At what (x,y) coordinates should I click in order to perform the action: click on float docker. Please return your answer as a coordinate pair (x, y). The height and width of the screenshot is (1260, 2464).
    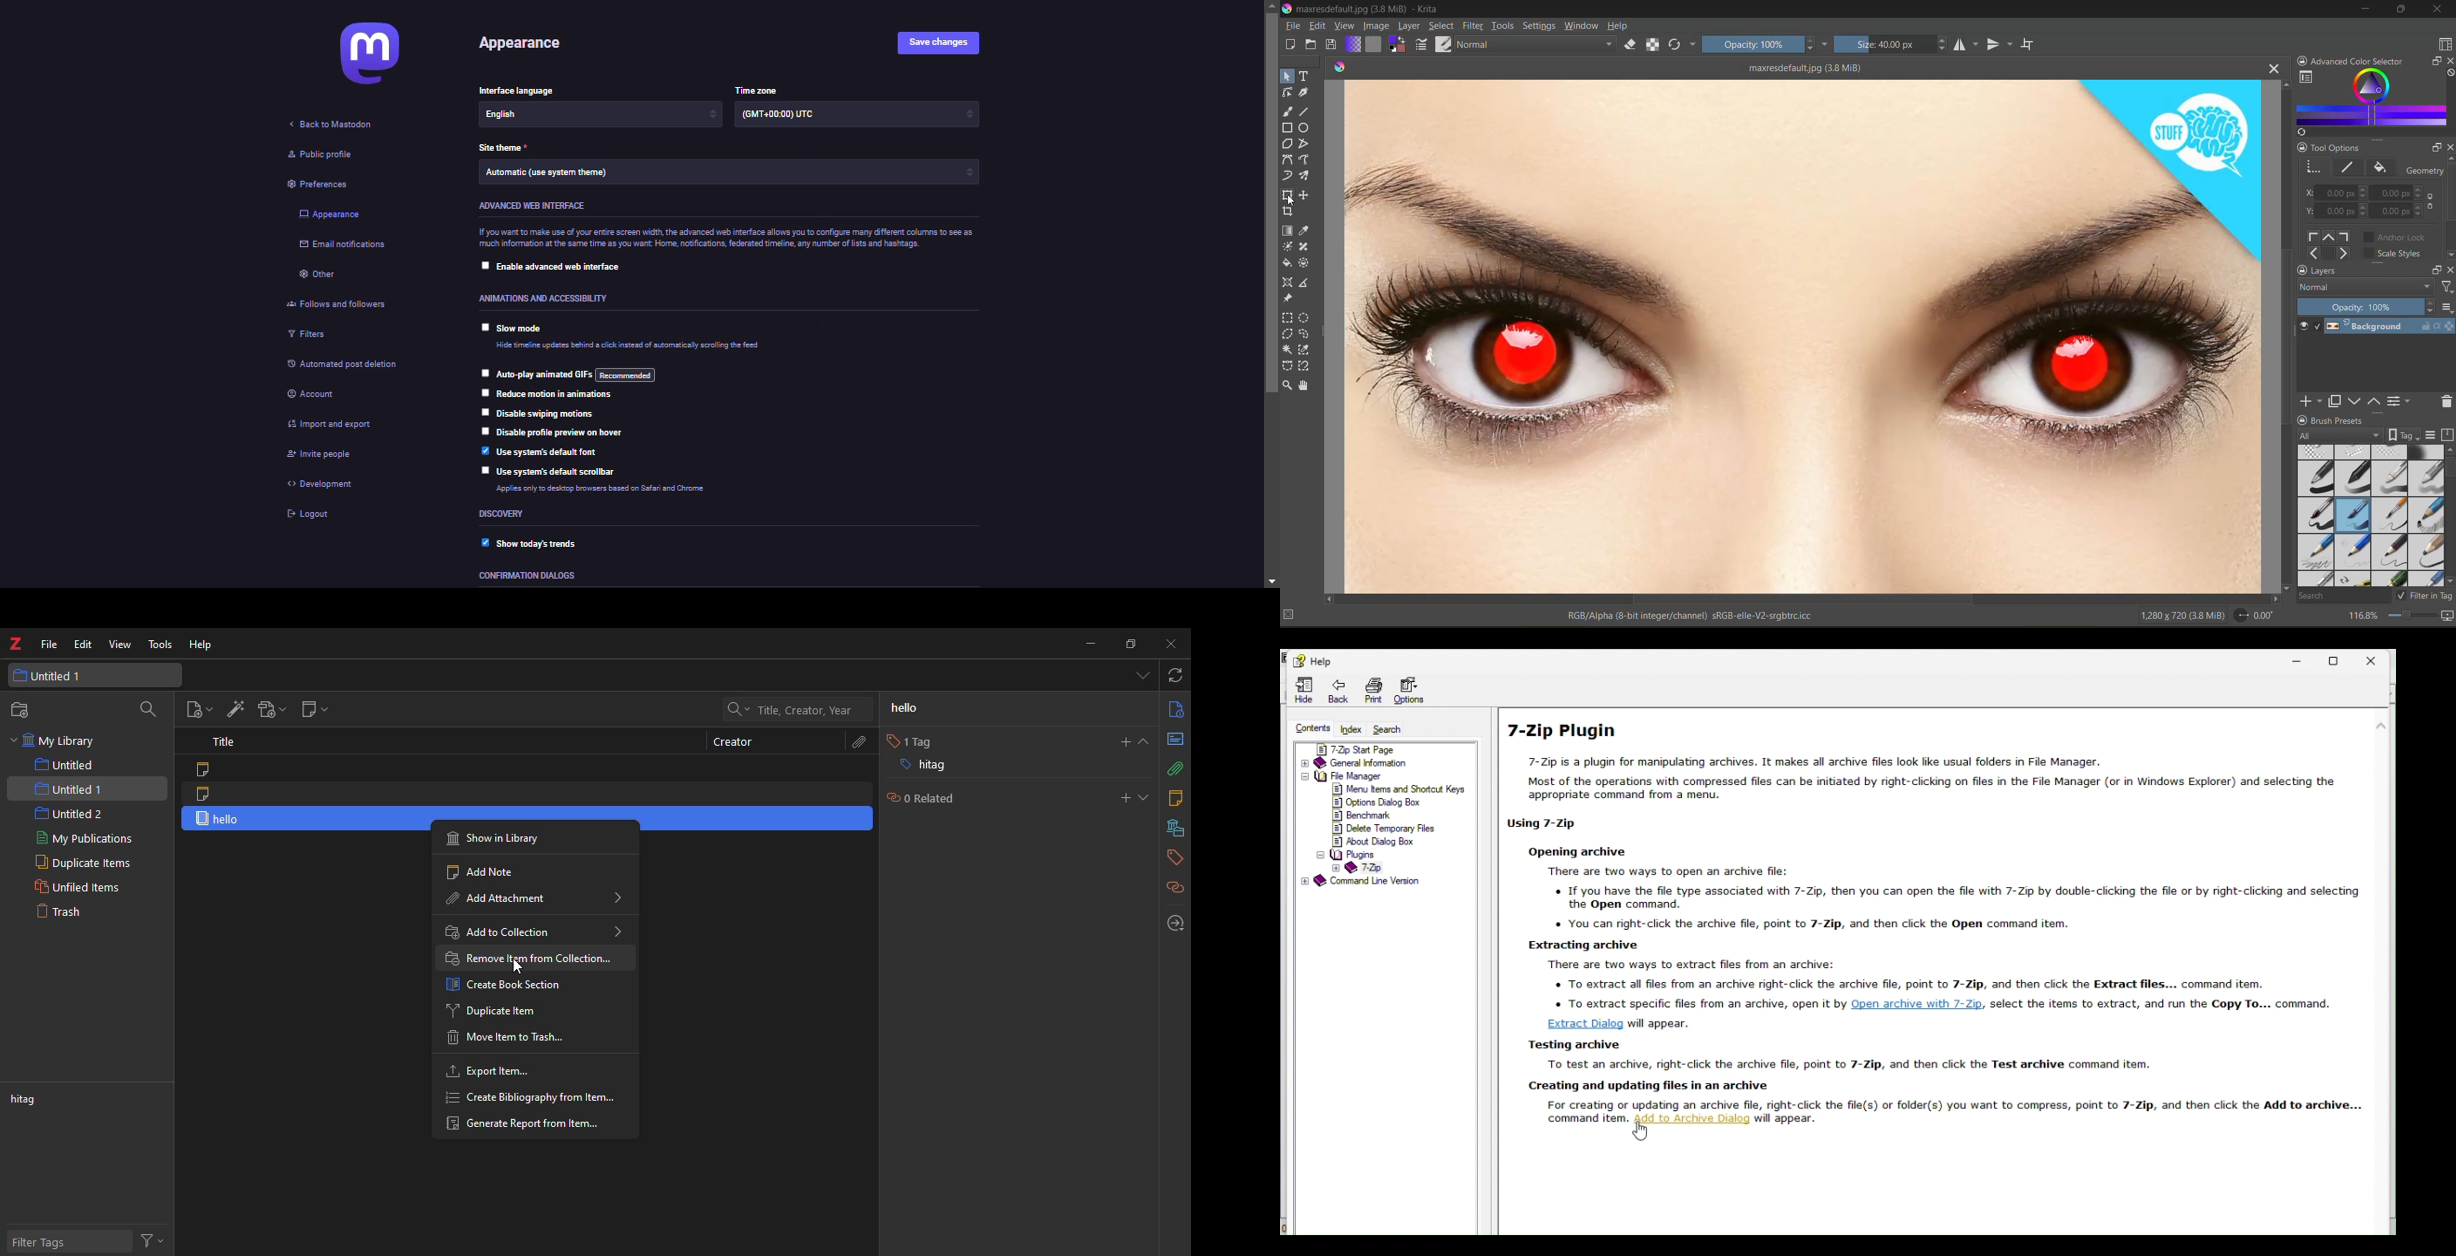
    Looking at the image, I should click on (2435, 148).